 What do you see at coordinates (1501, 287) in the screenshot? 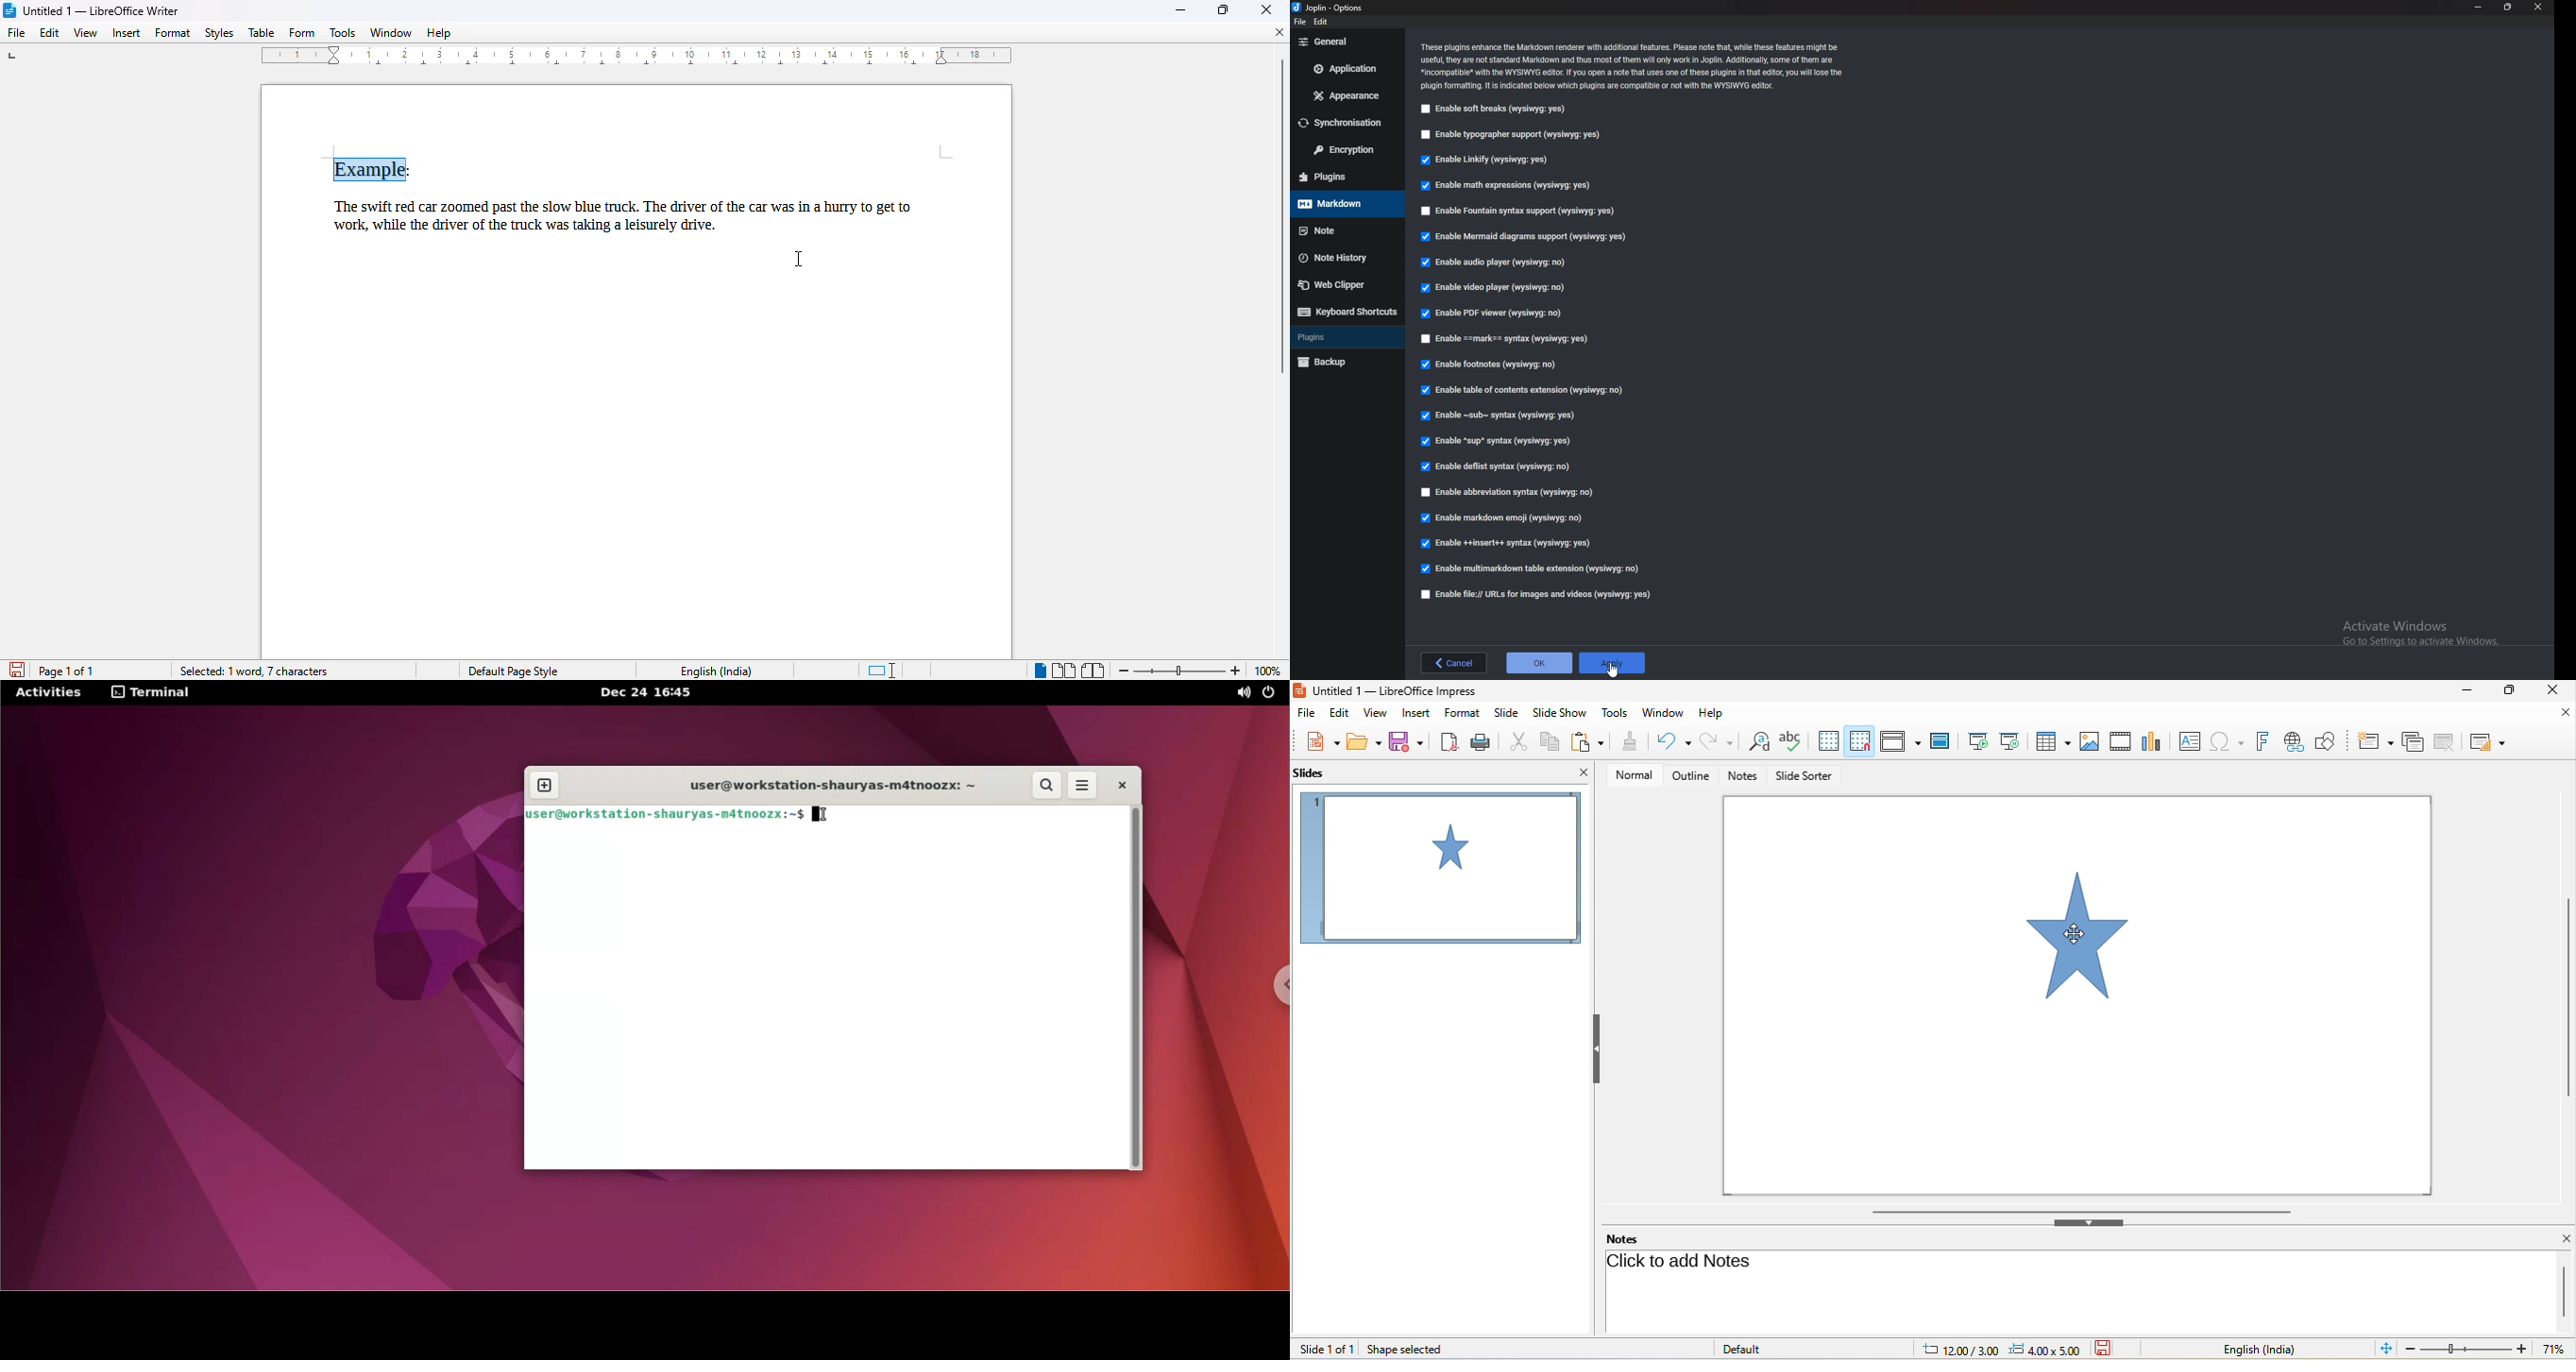
I see `Enable video player` at bounding box center [1501, 287].